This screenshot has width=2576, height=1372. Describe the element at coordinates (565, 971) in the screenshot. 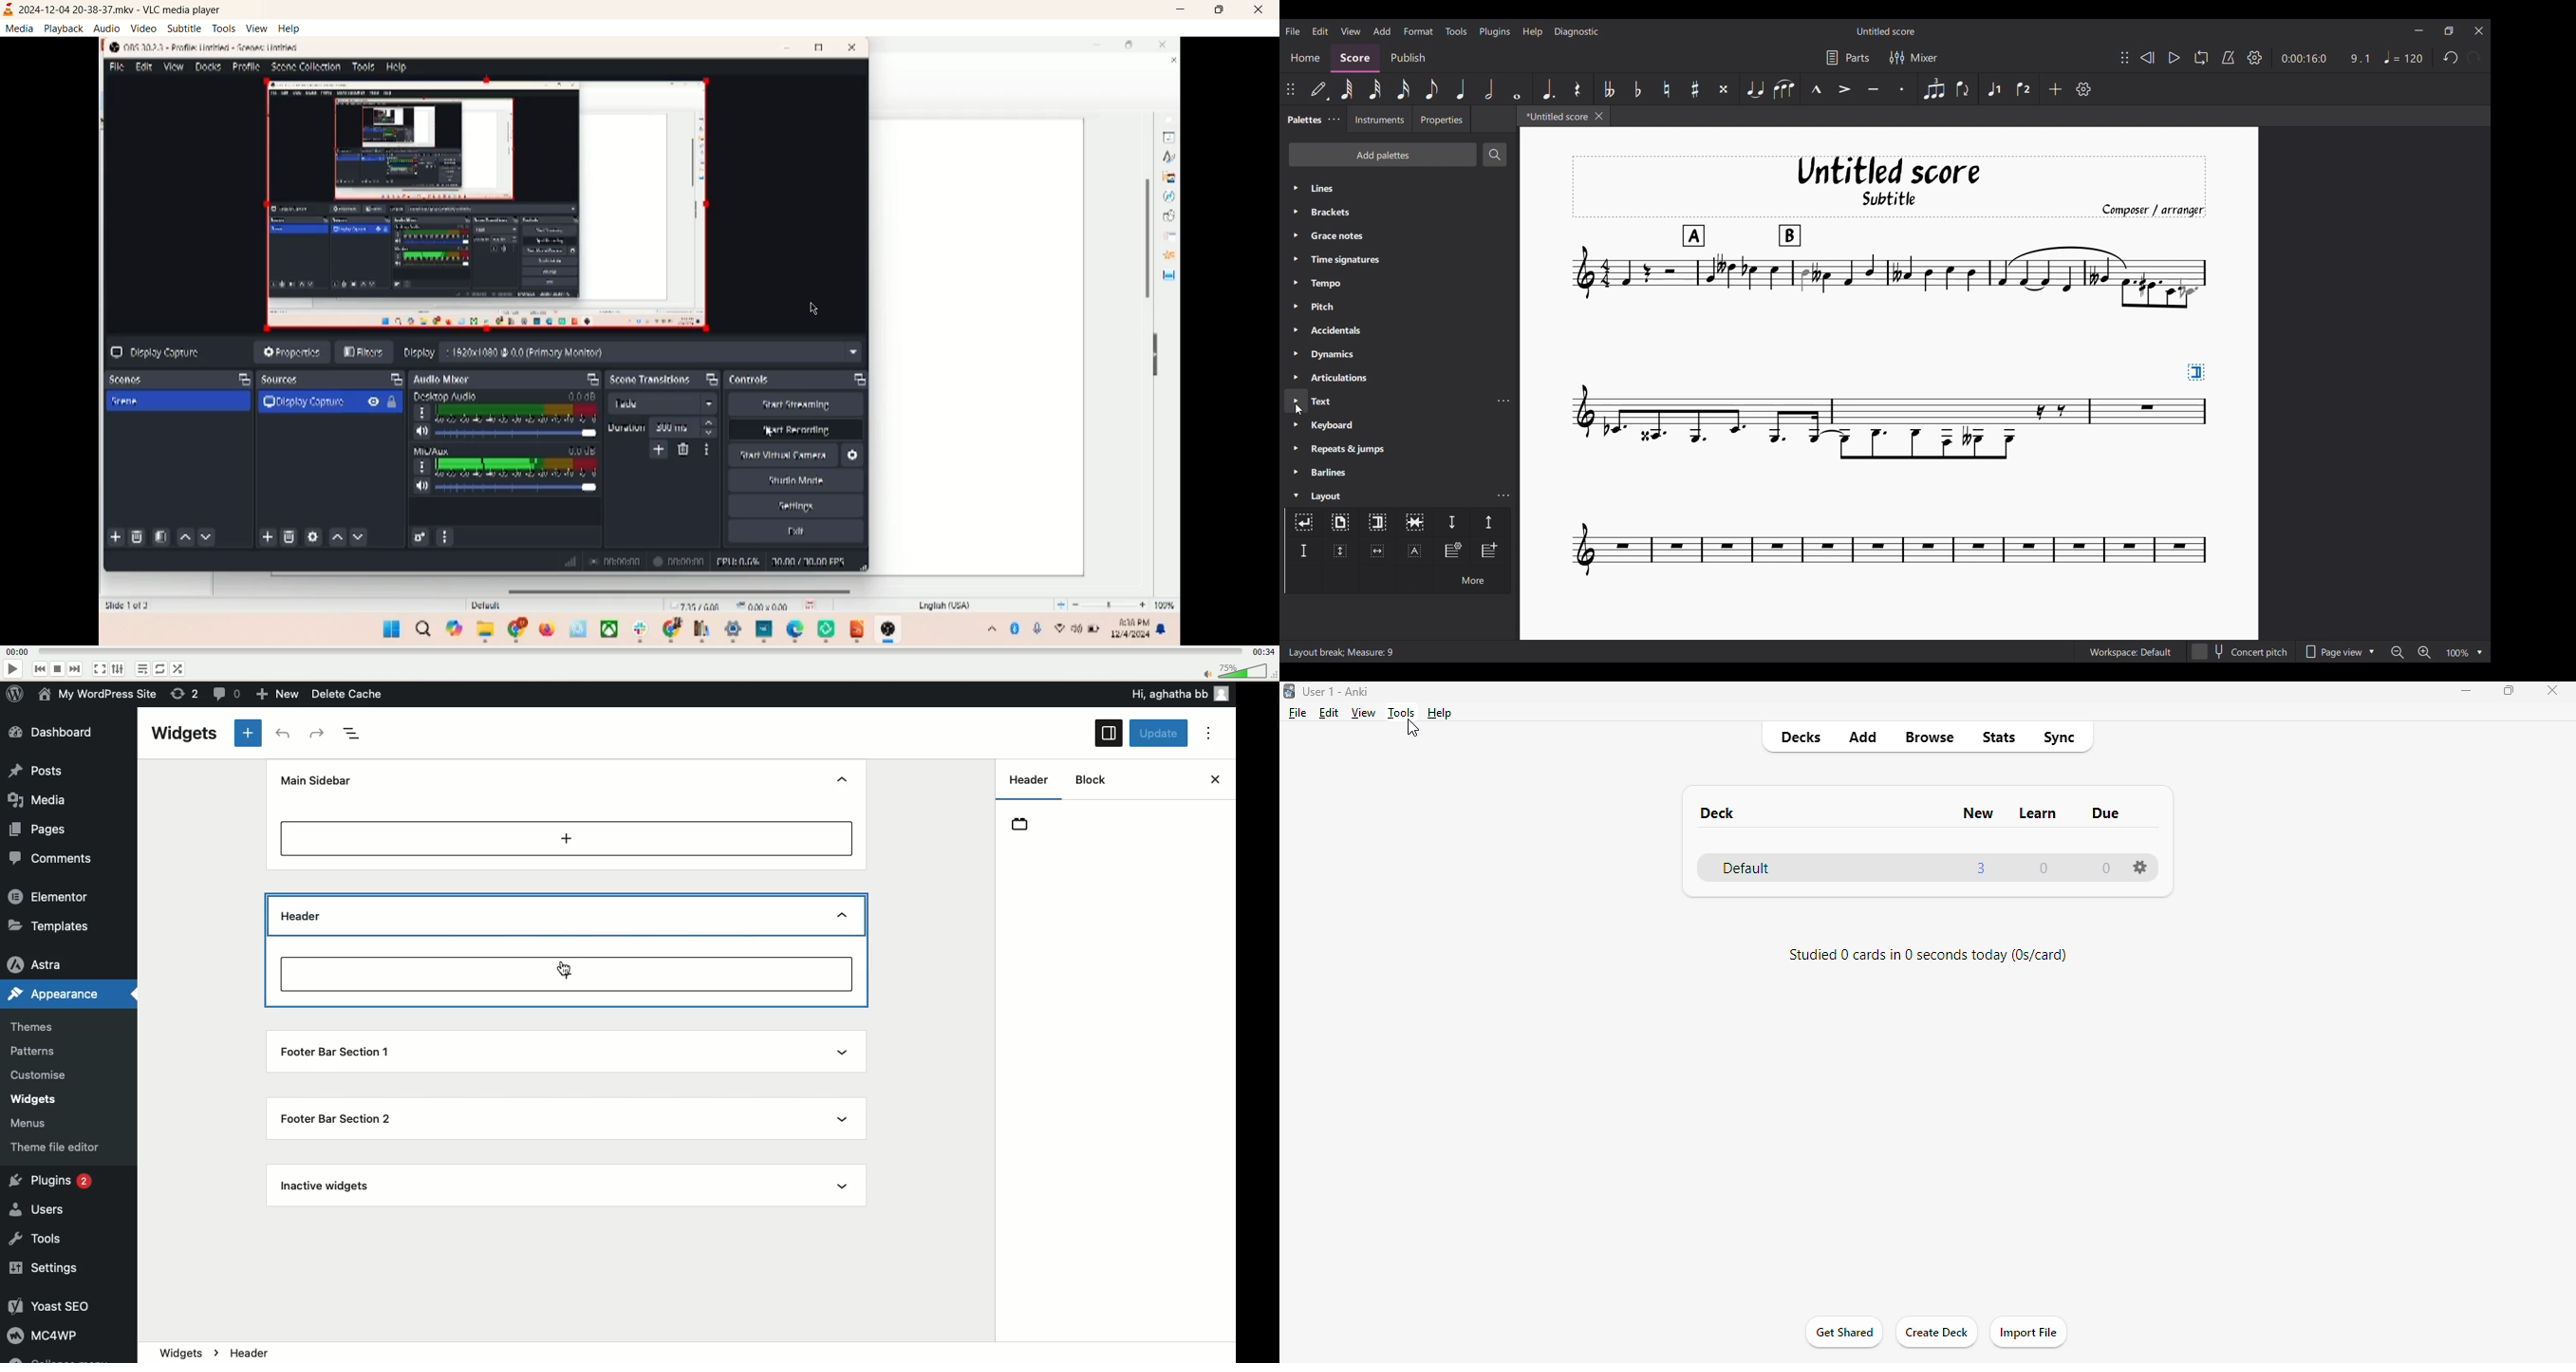

I see `Cursor` at that location.